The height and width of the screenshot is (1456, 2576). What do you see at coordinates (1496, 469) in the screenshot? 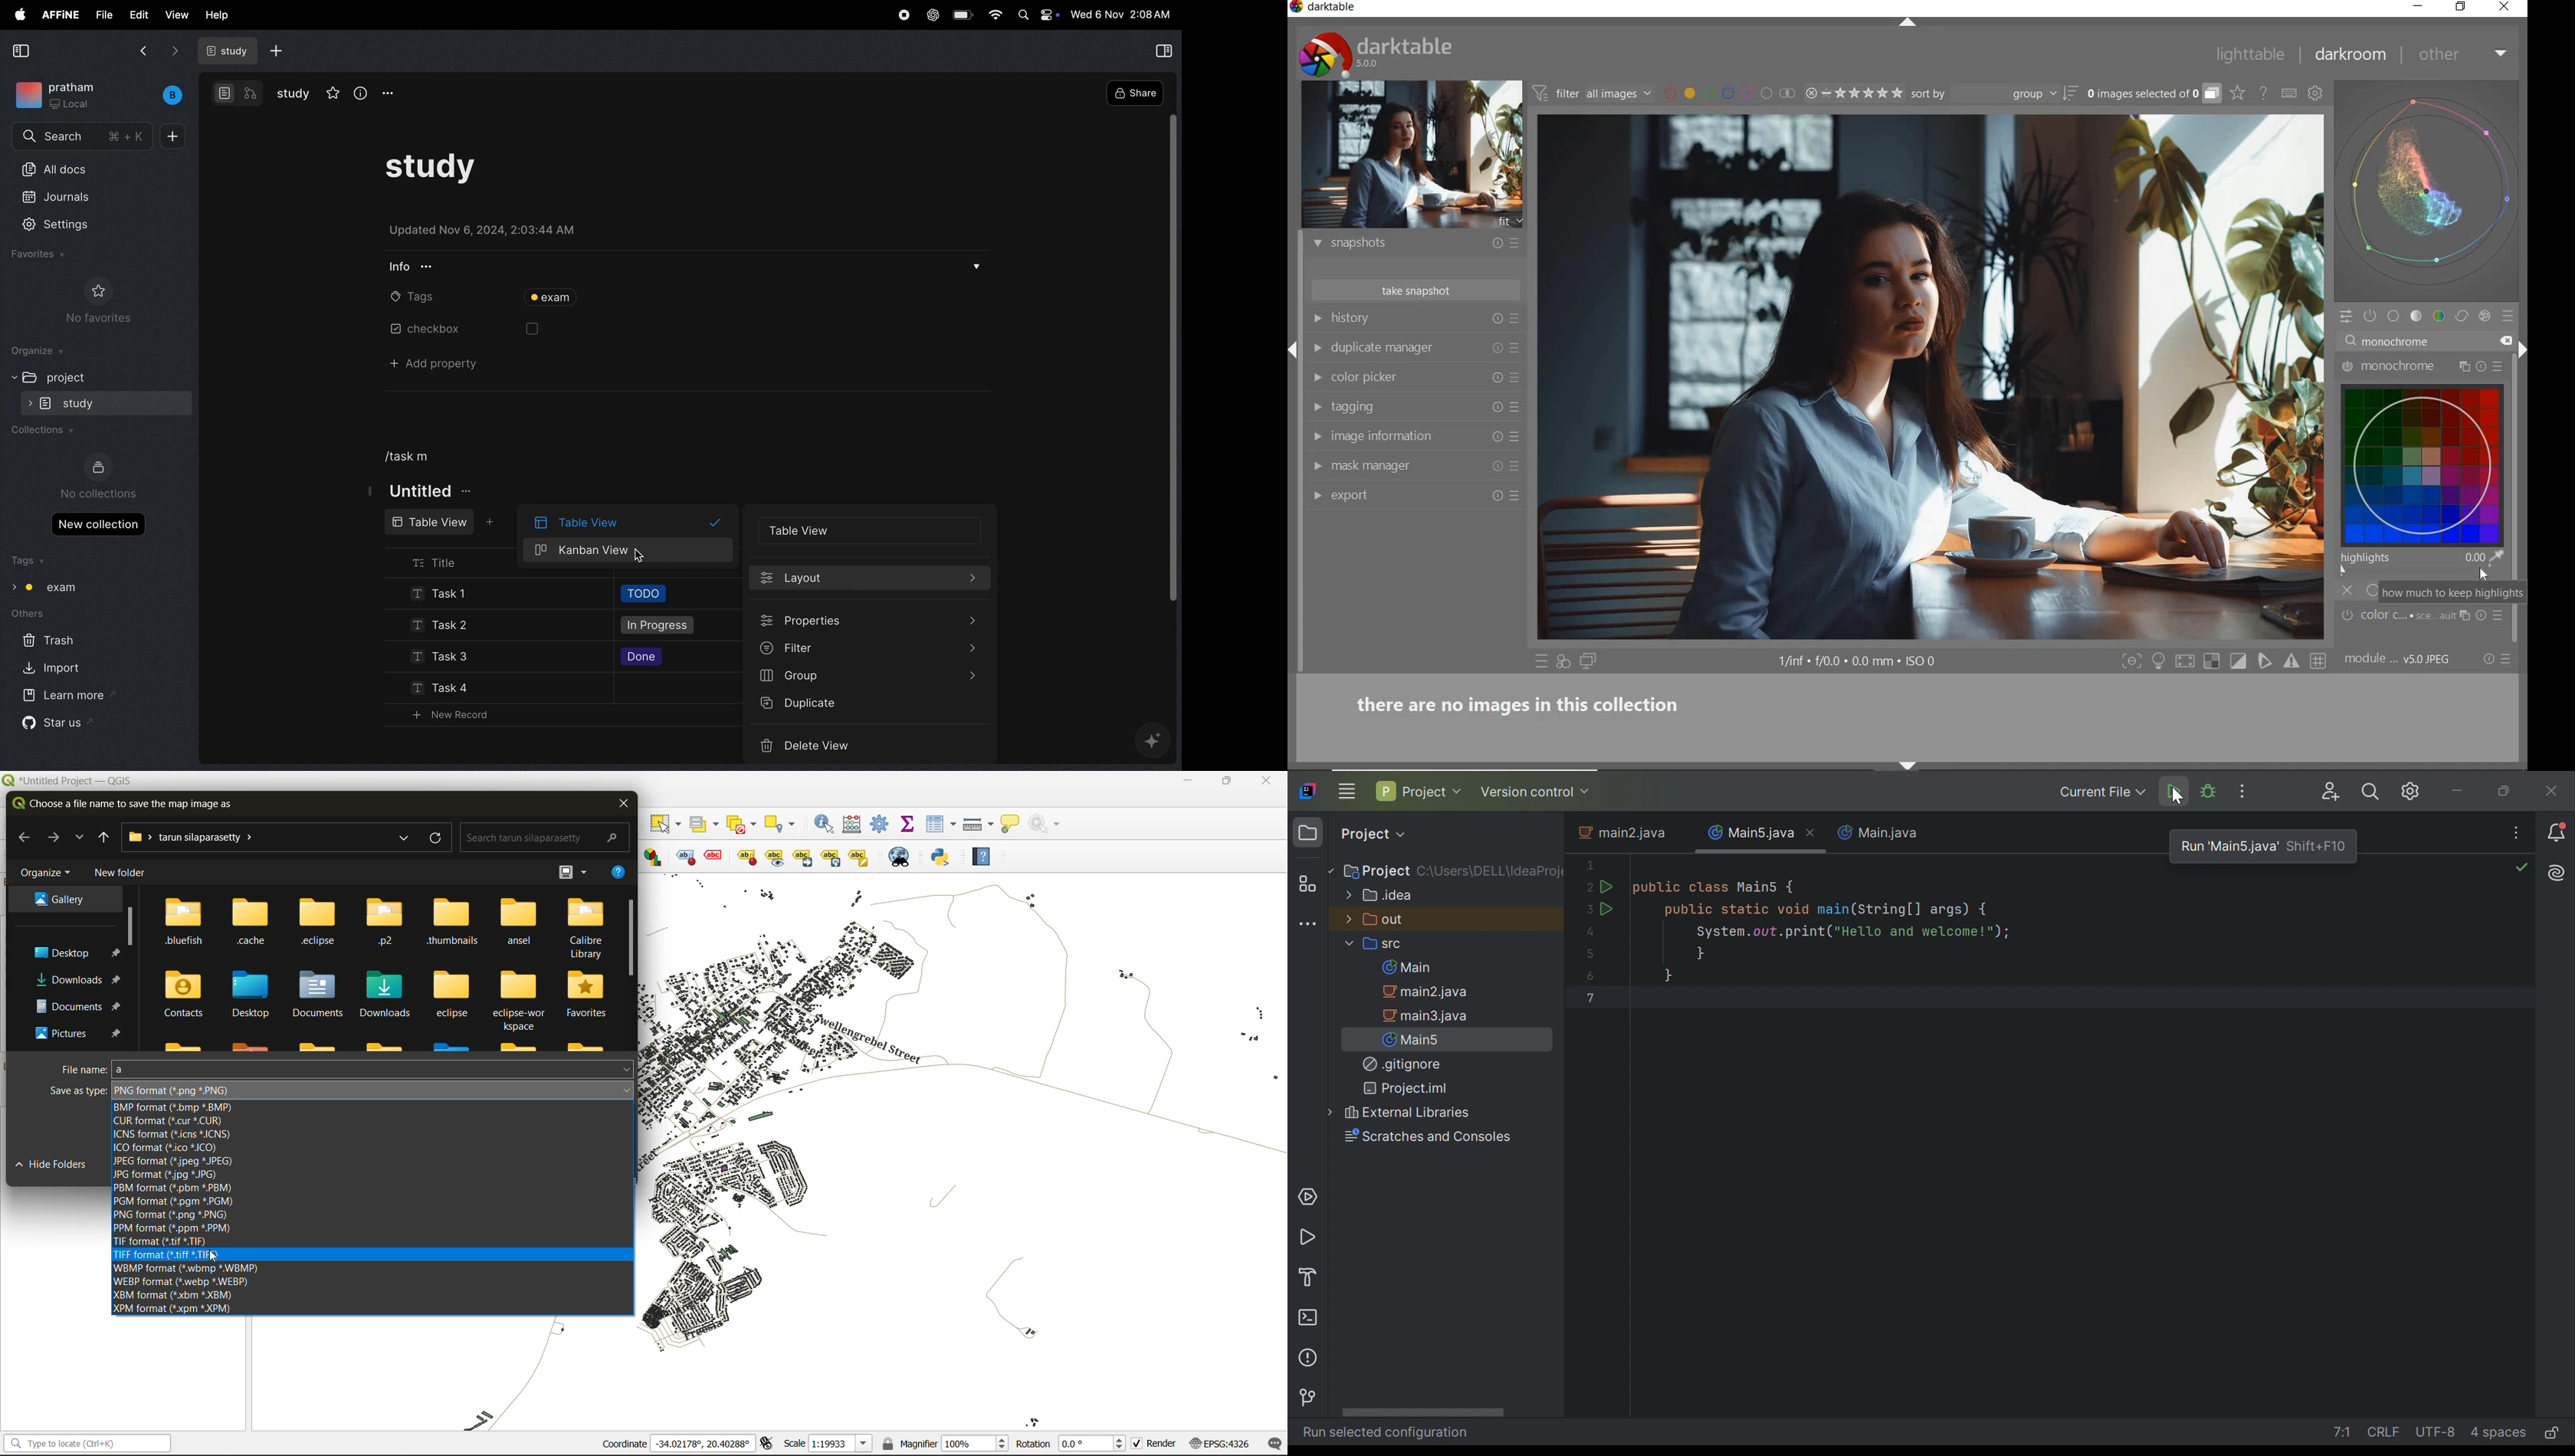
I see `reset` at bounding box center [1496, 469].